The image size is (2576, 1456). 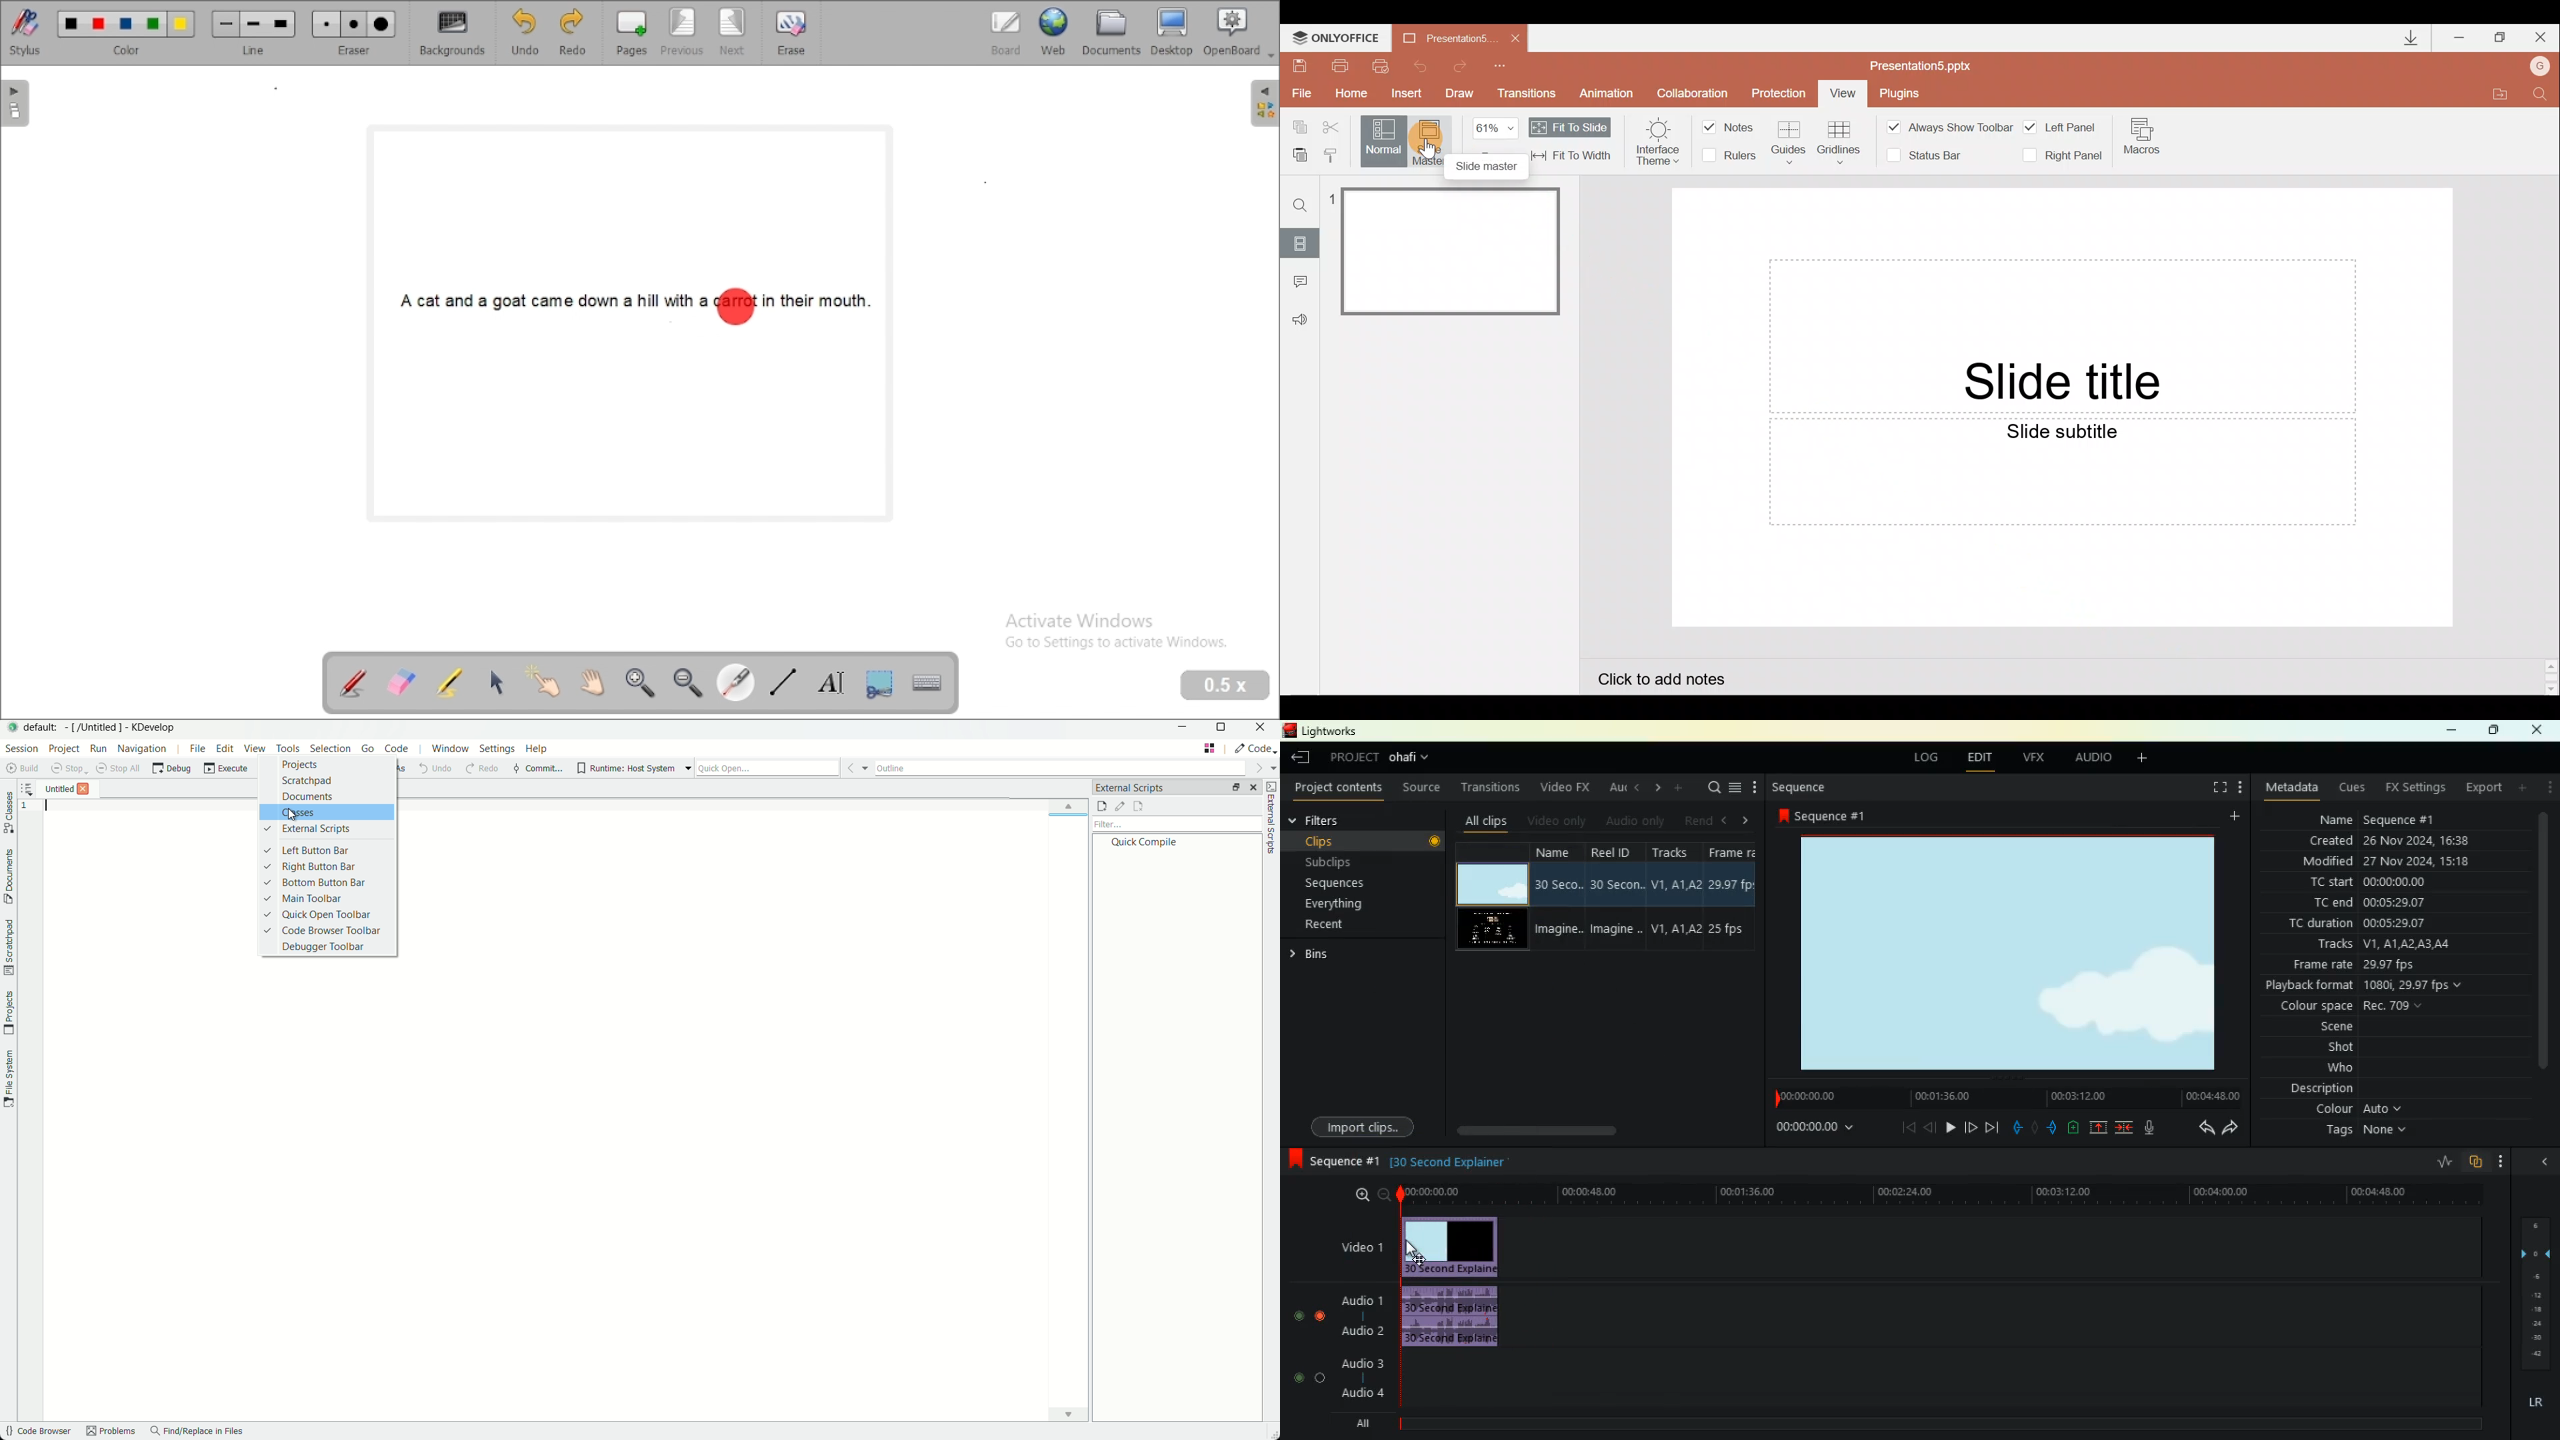 I want to click on classes, so click(x=8, y=812).